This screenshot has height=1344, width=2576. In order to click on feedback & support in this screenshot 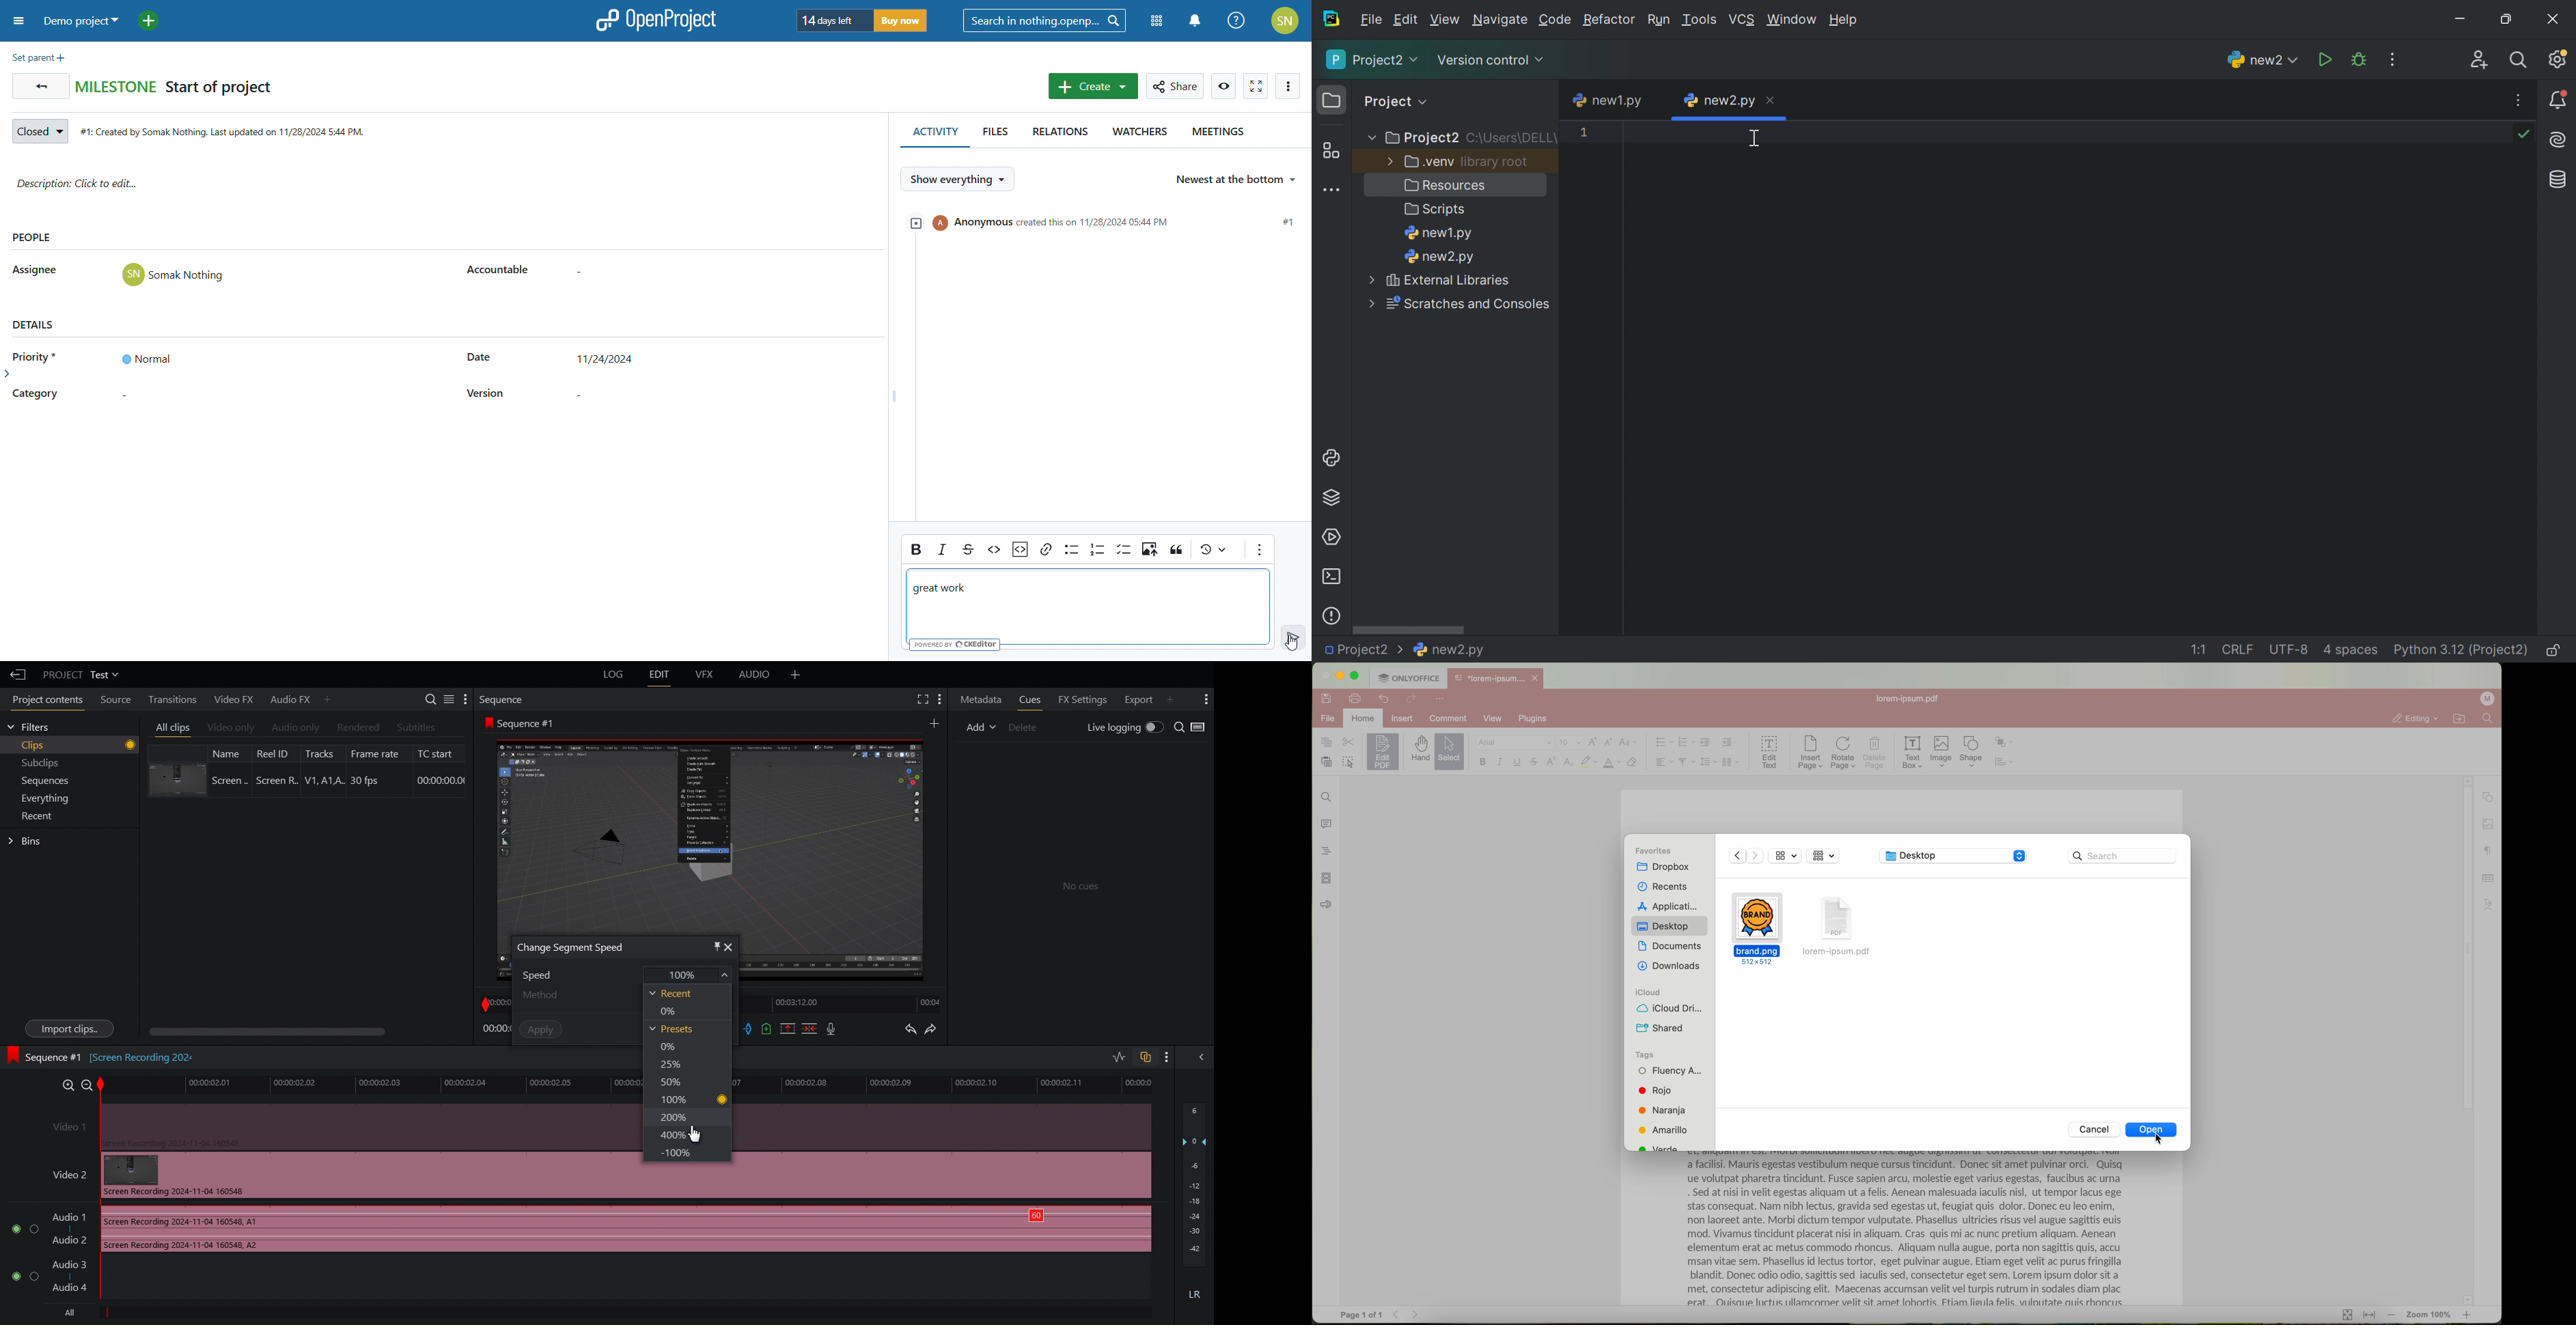, I will do `click(1325, 906)`.